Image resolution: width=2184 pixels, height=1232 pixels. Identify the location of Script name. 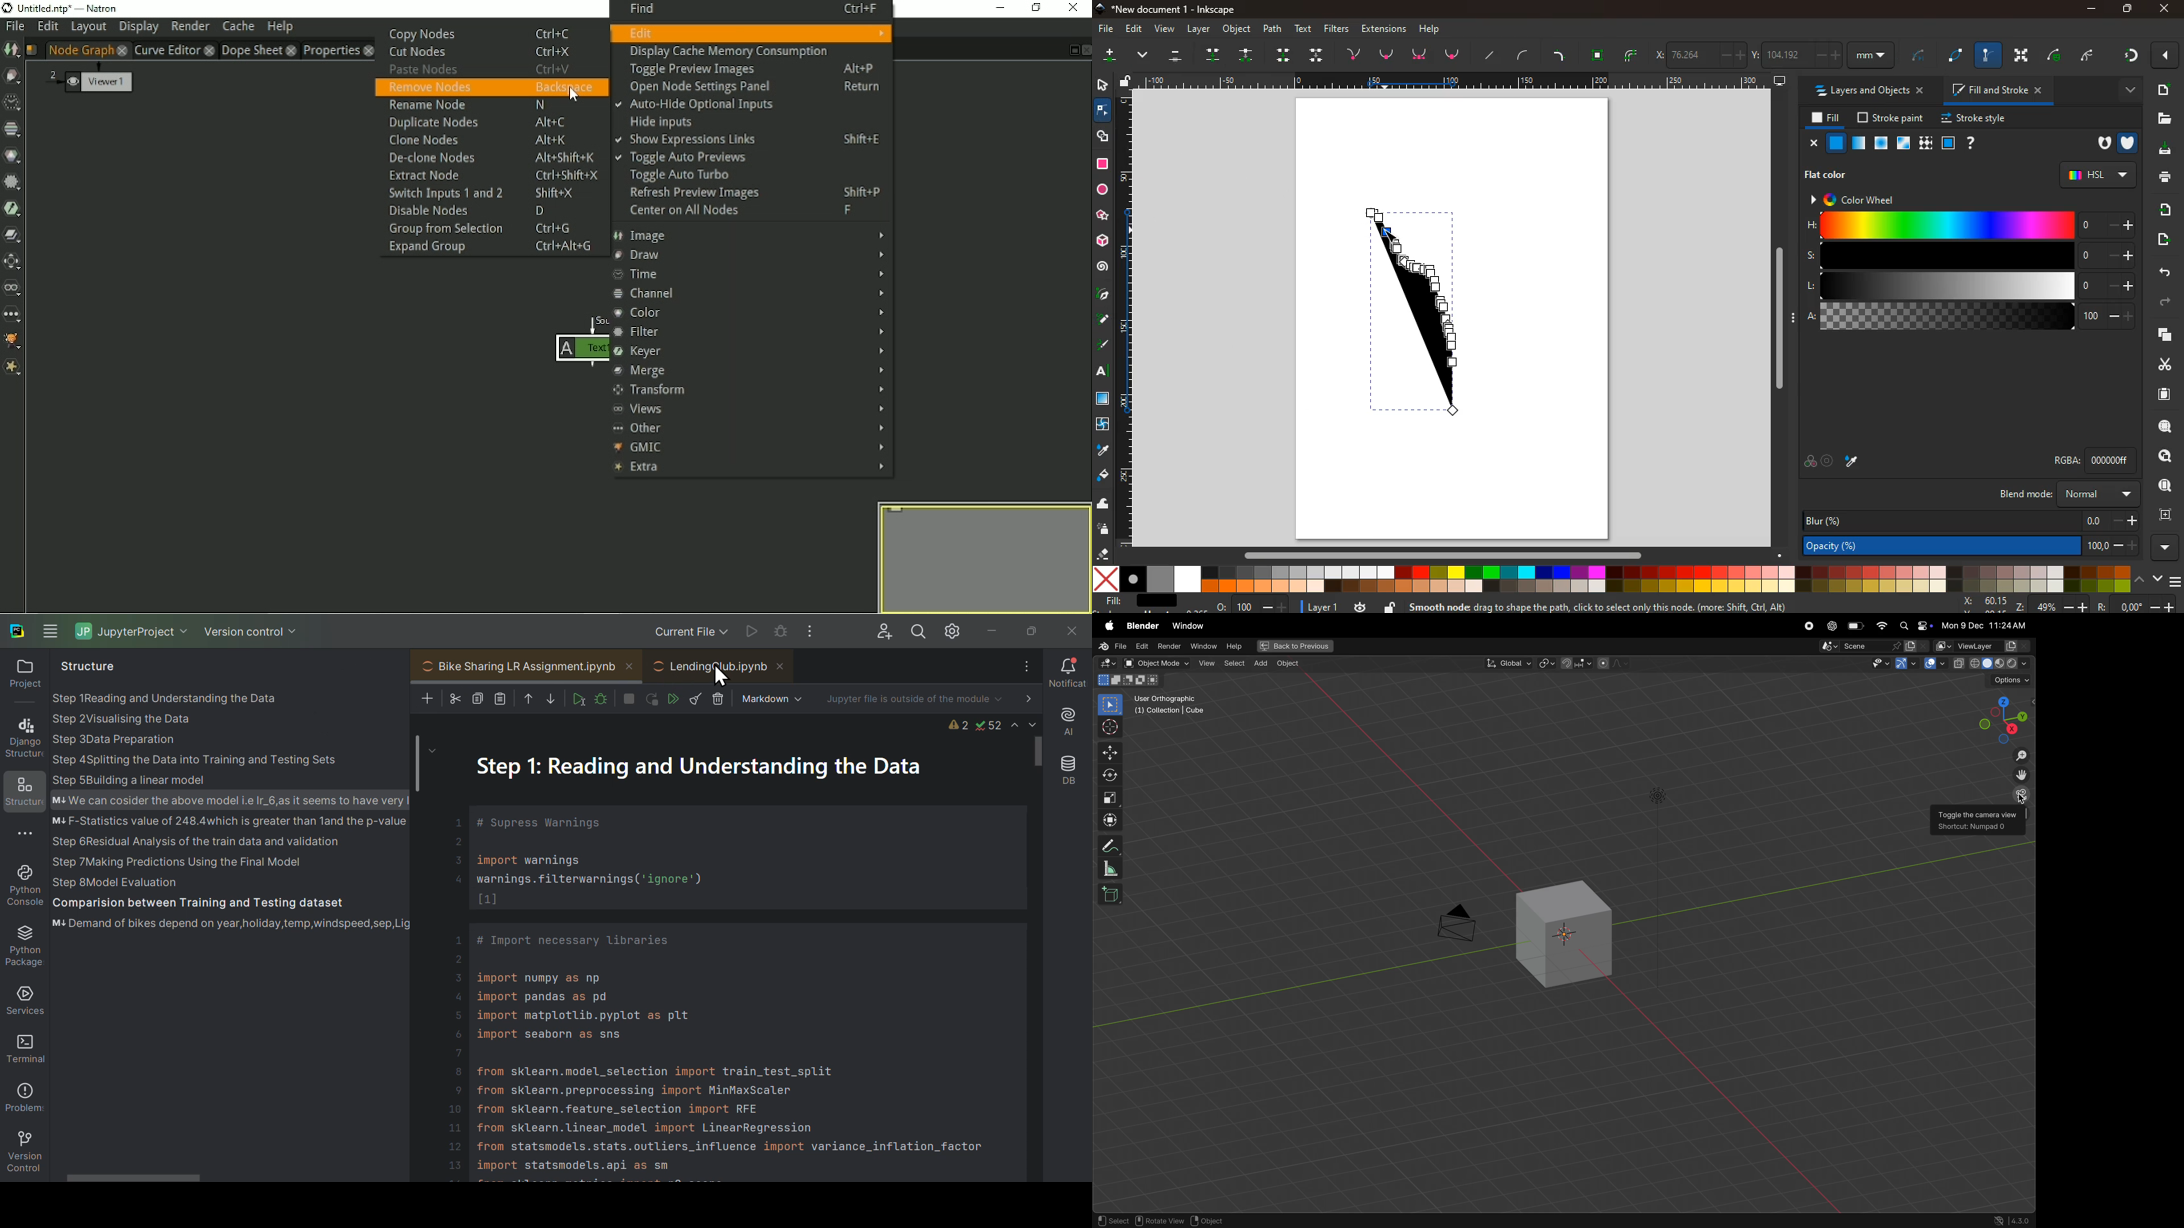
(31, 50).